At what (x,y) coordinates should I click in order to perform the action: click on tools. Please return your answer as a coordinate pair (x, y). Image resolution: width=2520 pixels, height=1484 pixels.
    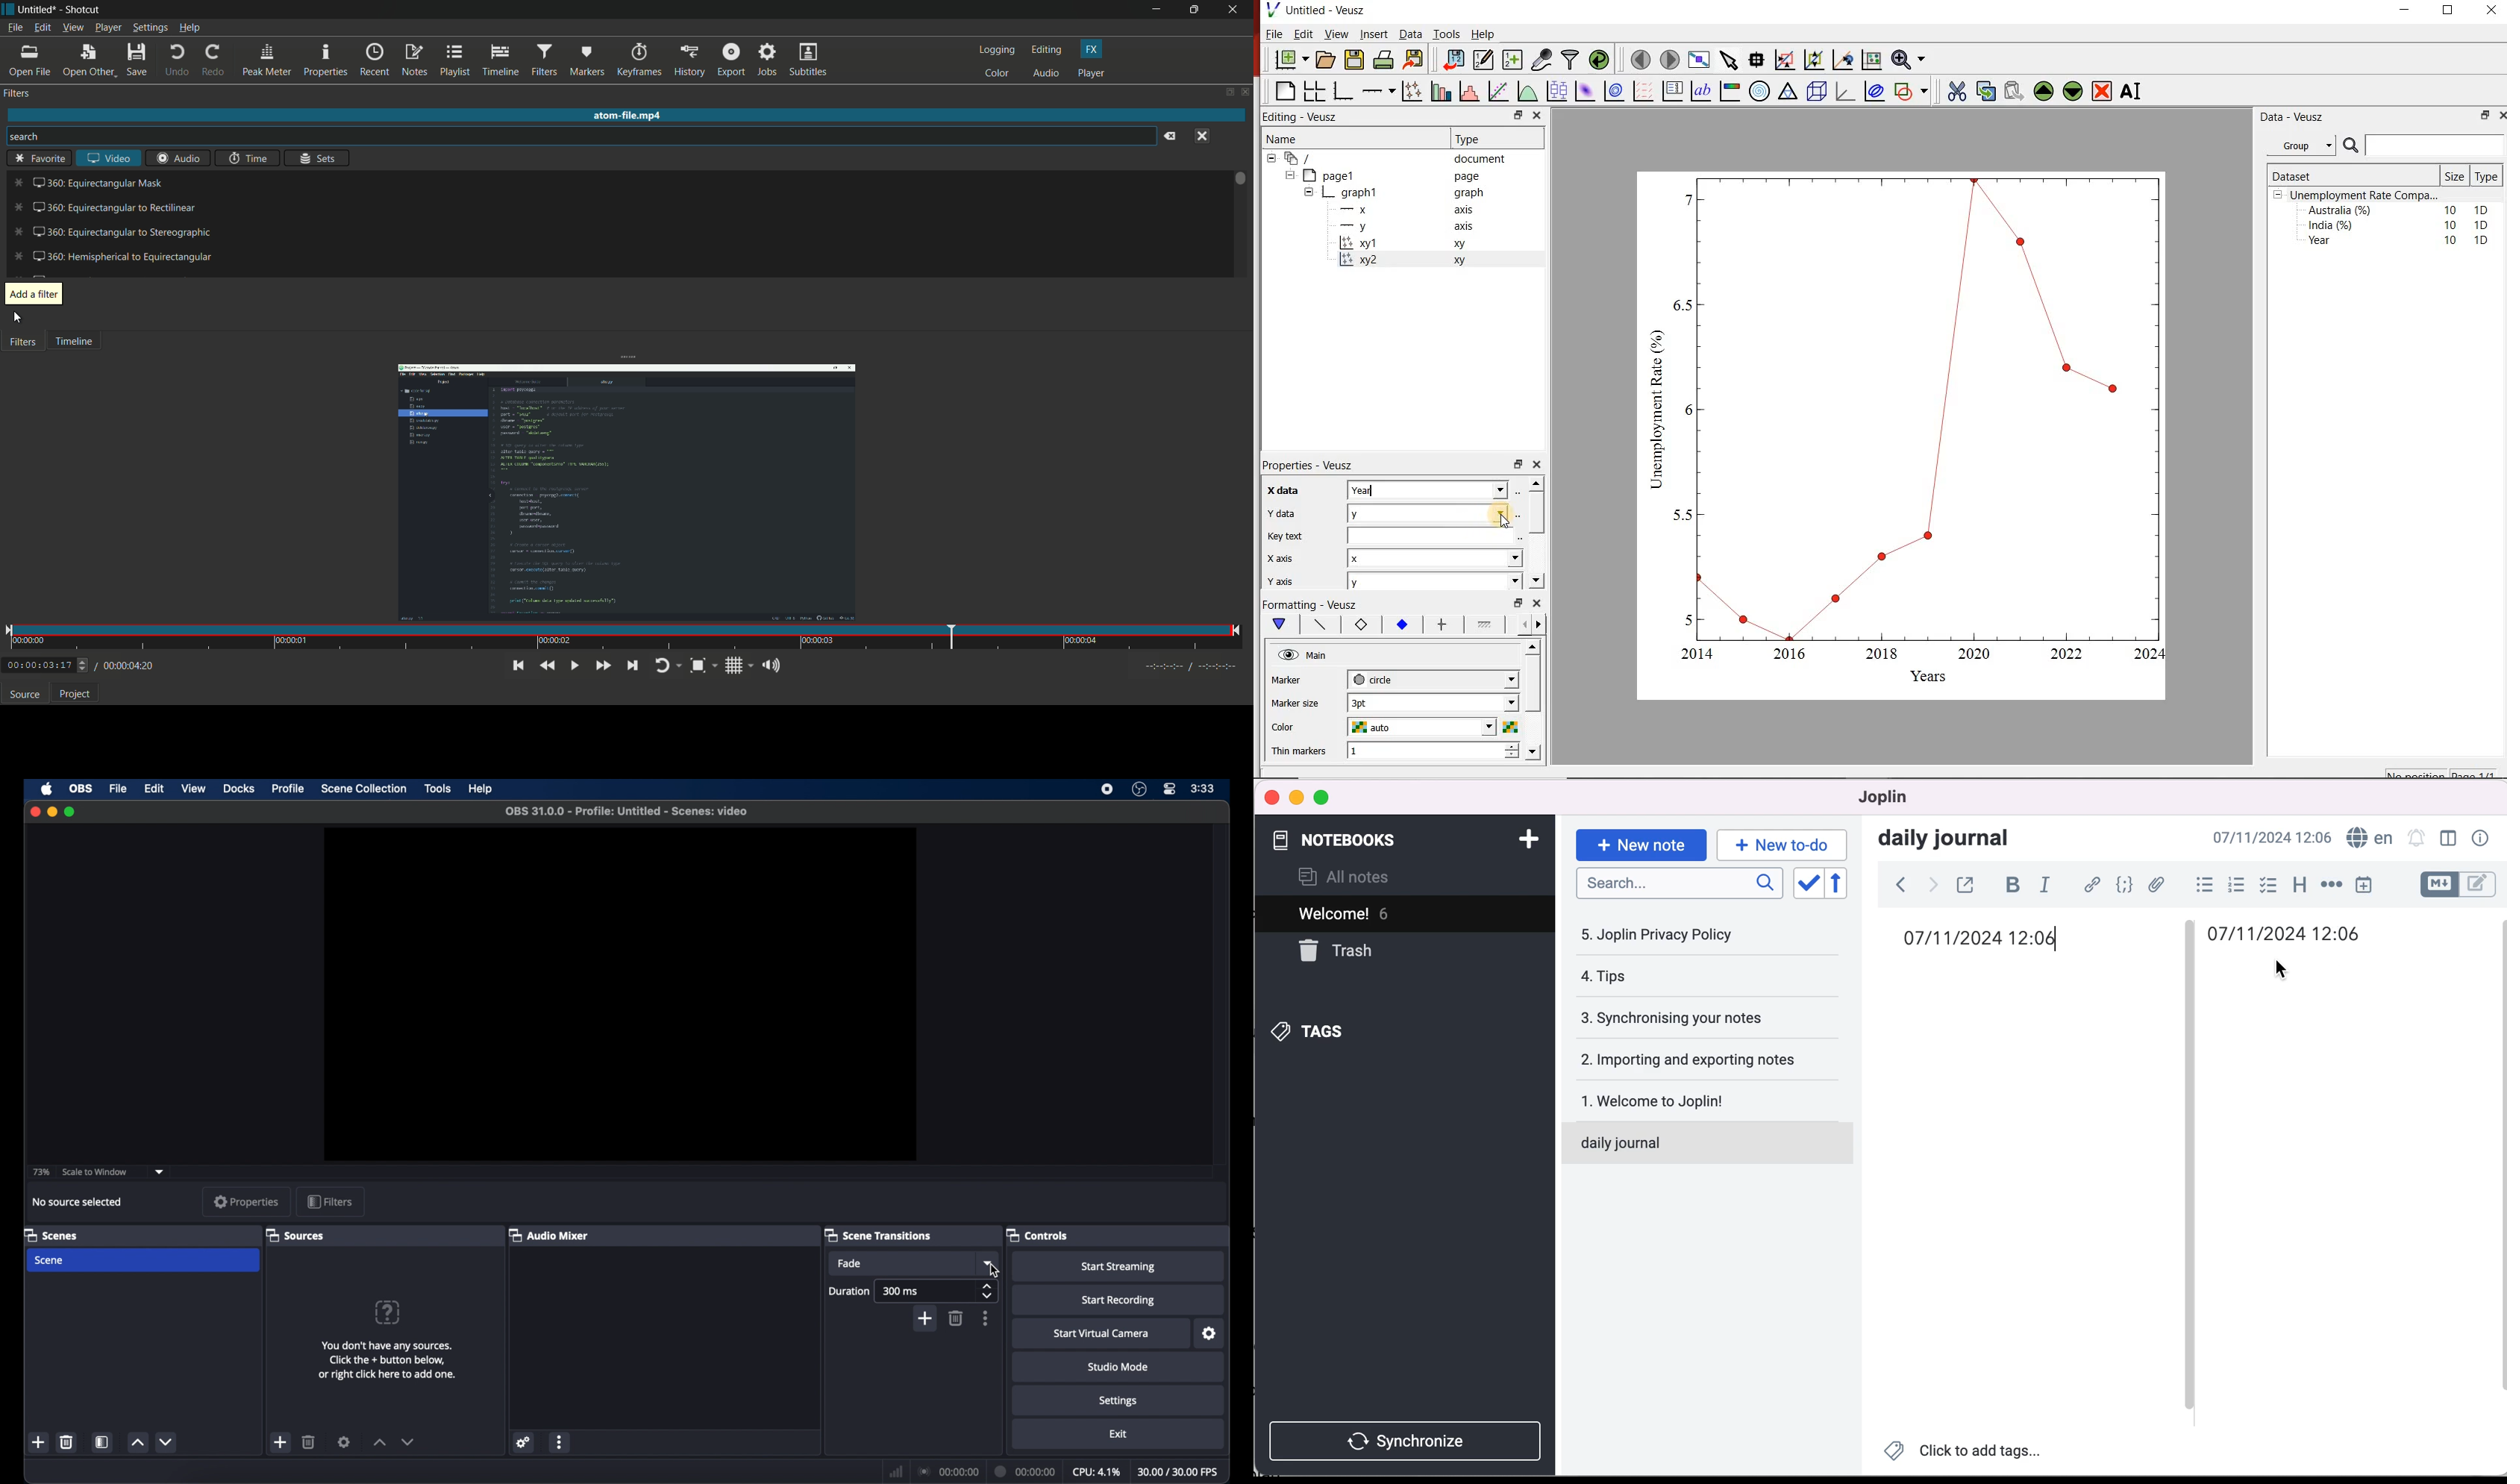
    Looking at the image, I should click on (438, 789).